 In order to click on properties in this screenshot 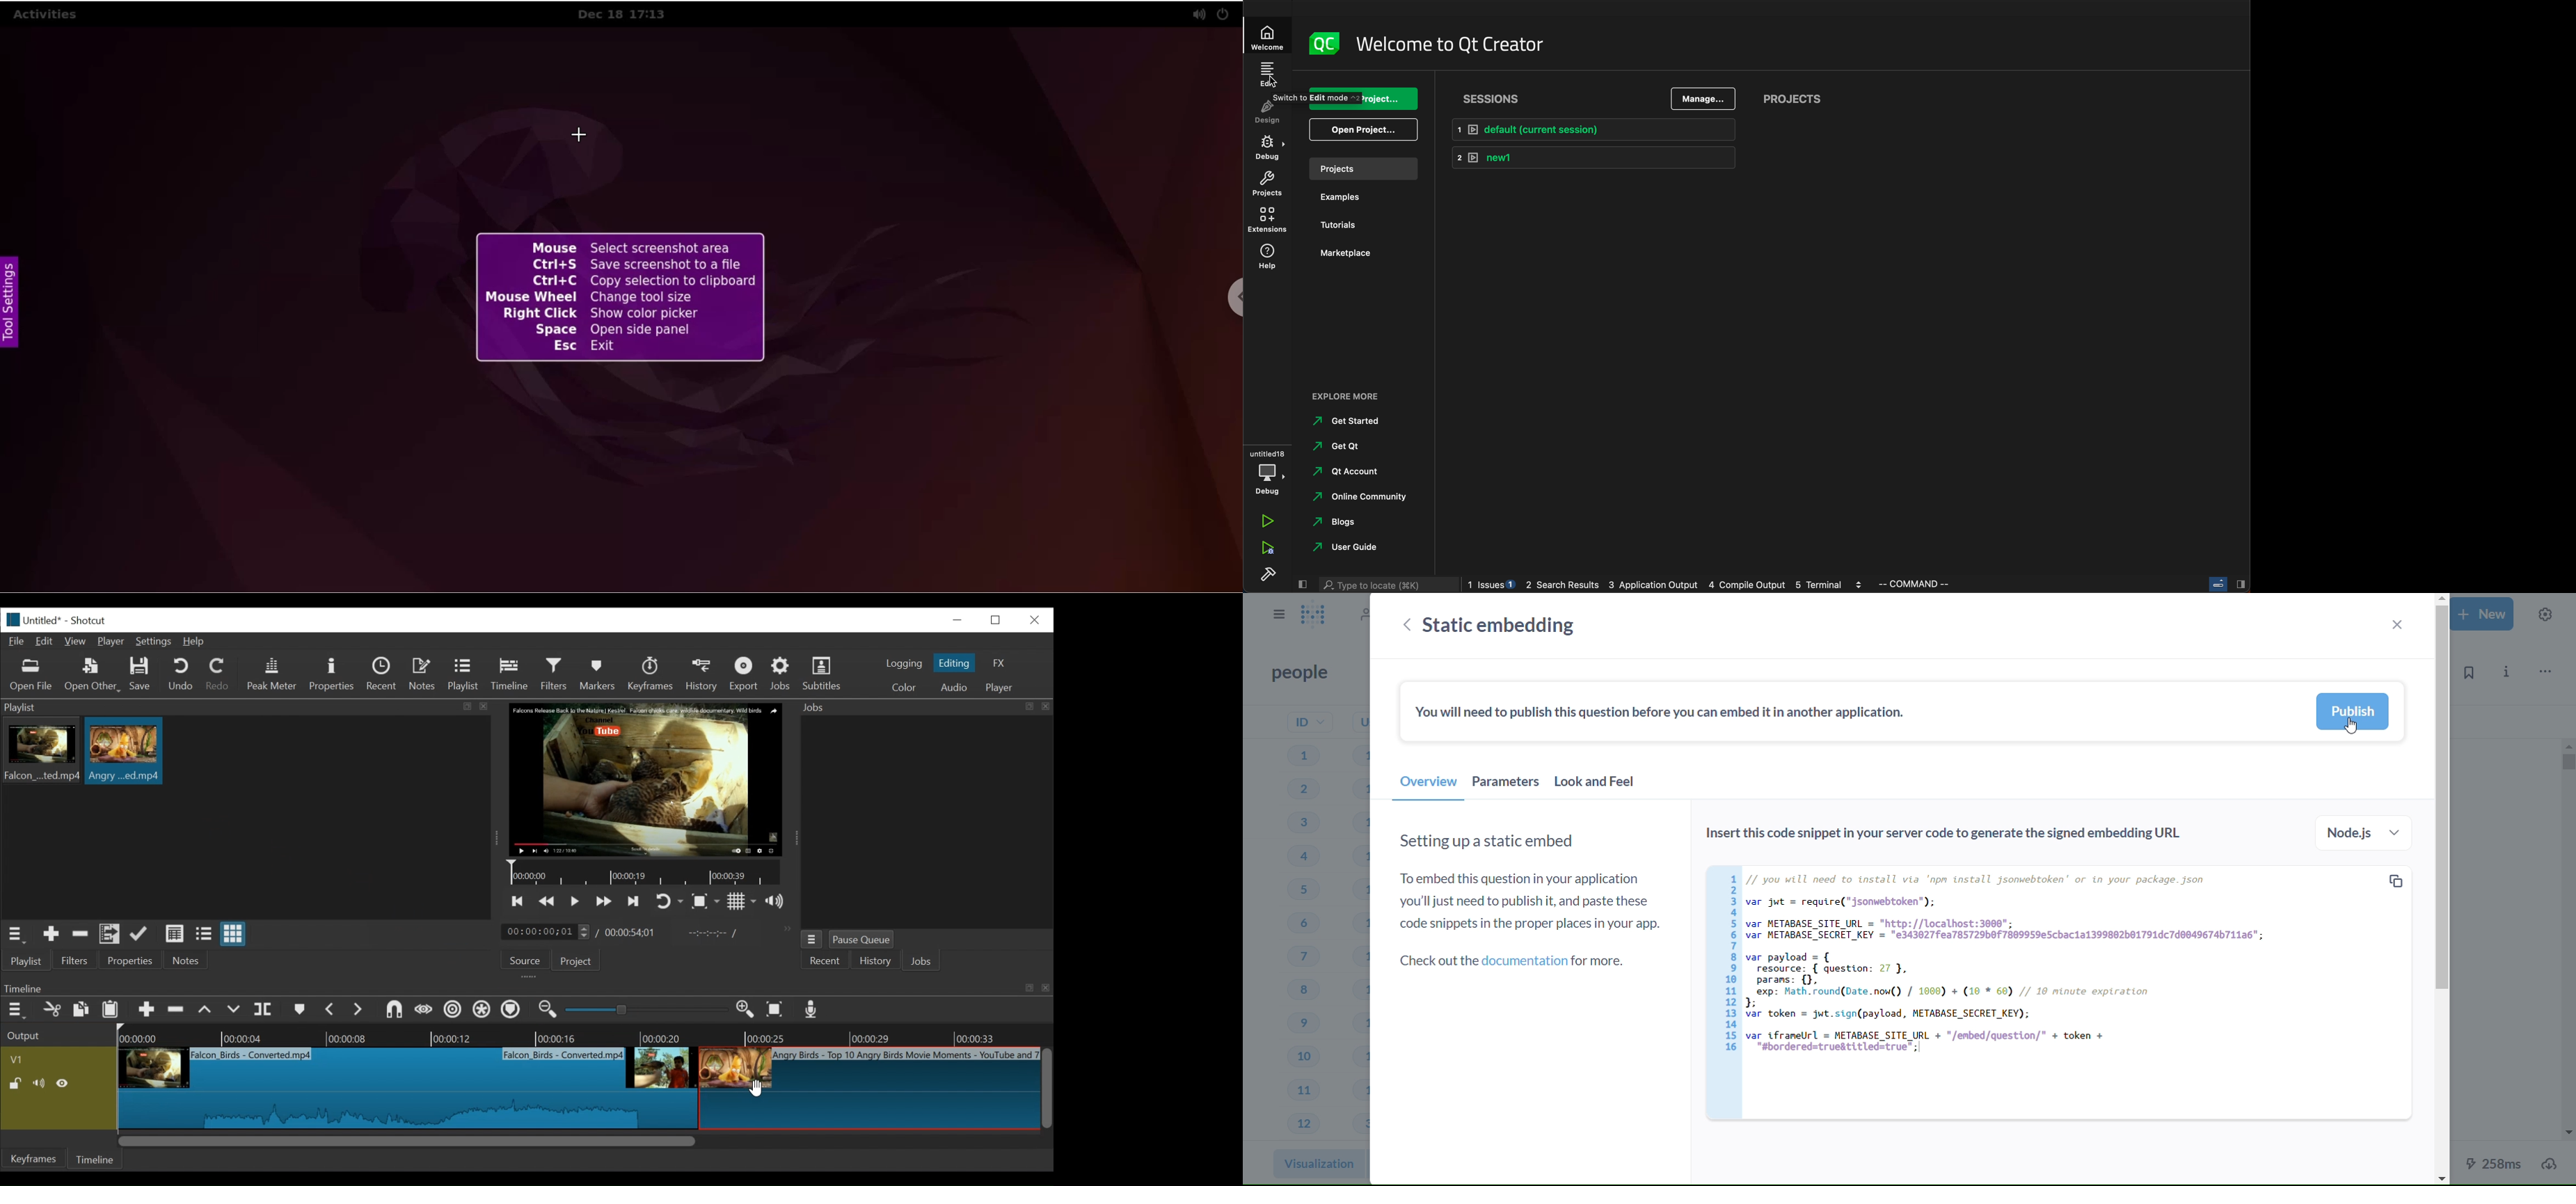, I will do `click(131, 961)`.